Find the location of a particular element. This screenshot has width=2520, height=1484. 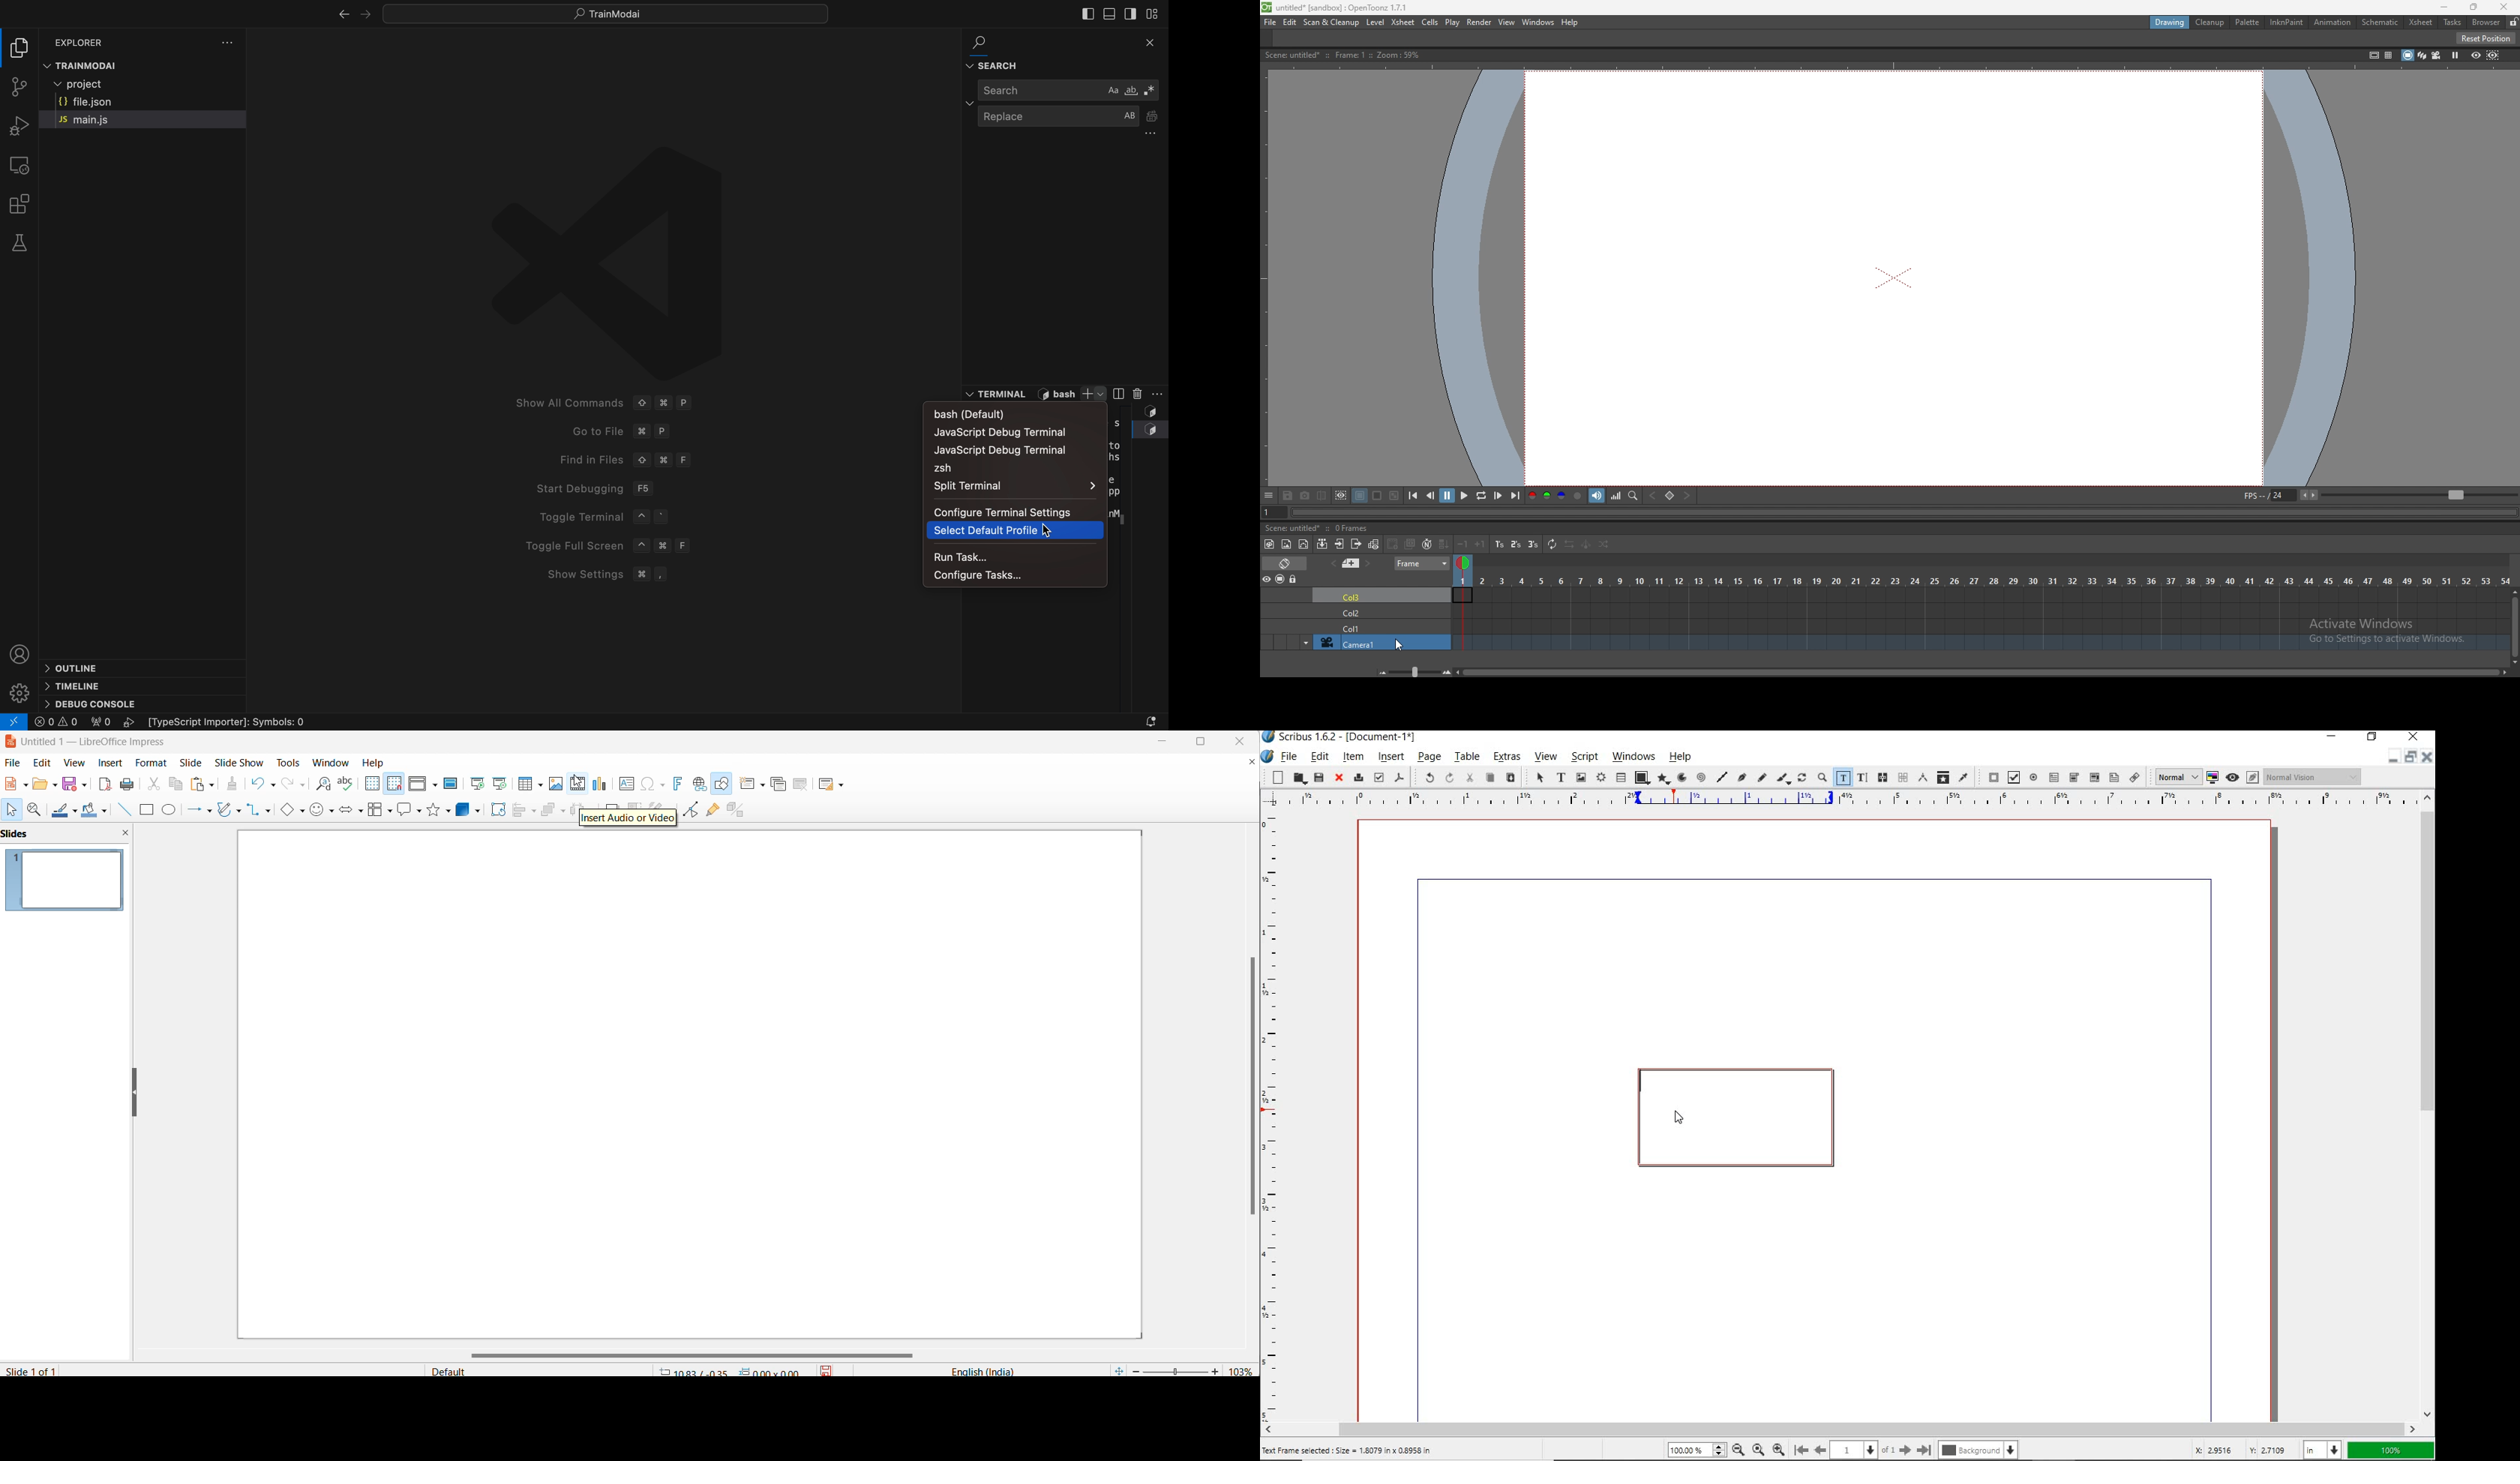

minimize is located at coordinates (2444, 7).